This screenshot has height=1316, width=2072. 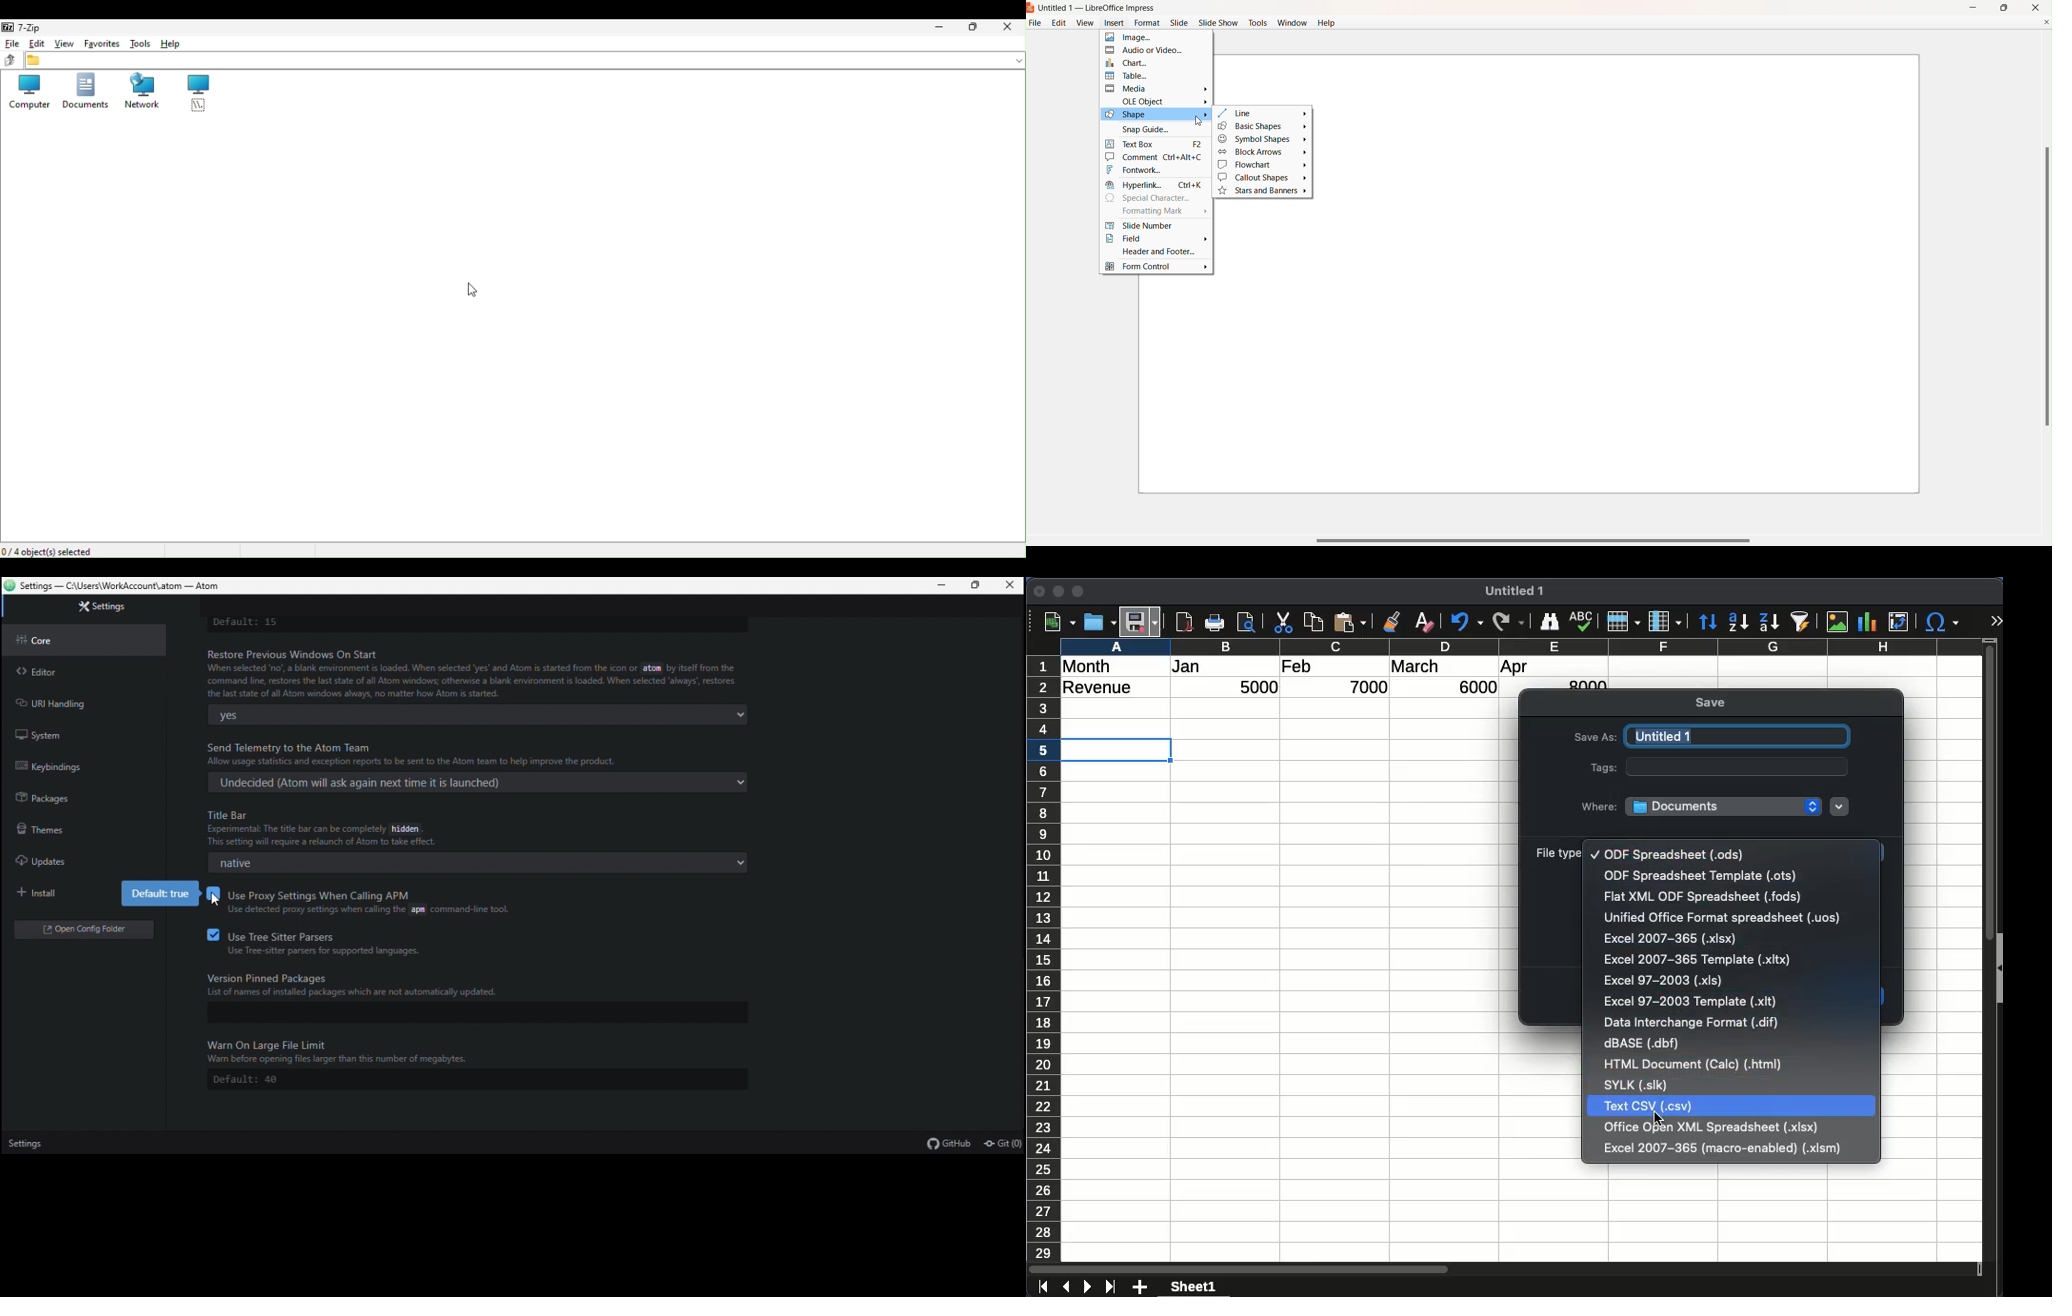 What do you see at coordinates (487, 982) in the screenshot?
I see `Version pinned packages` at bounding box center [487, 982].